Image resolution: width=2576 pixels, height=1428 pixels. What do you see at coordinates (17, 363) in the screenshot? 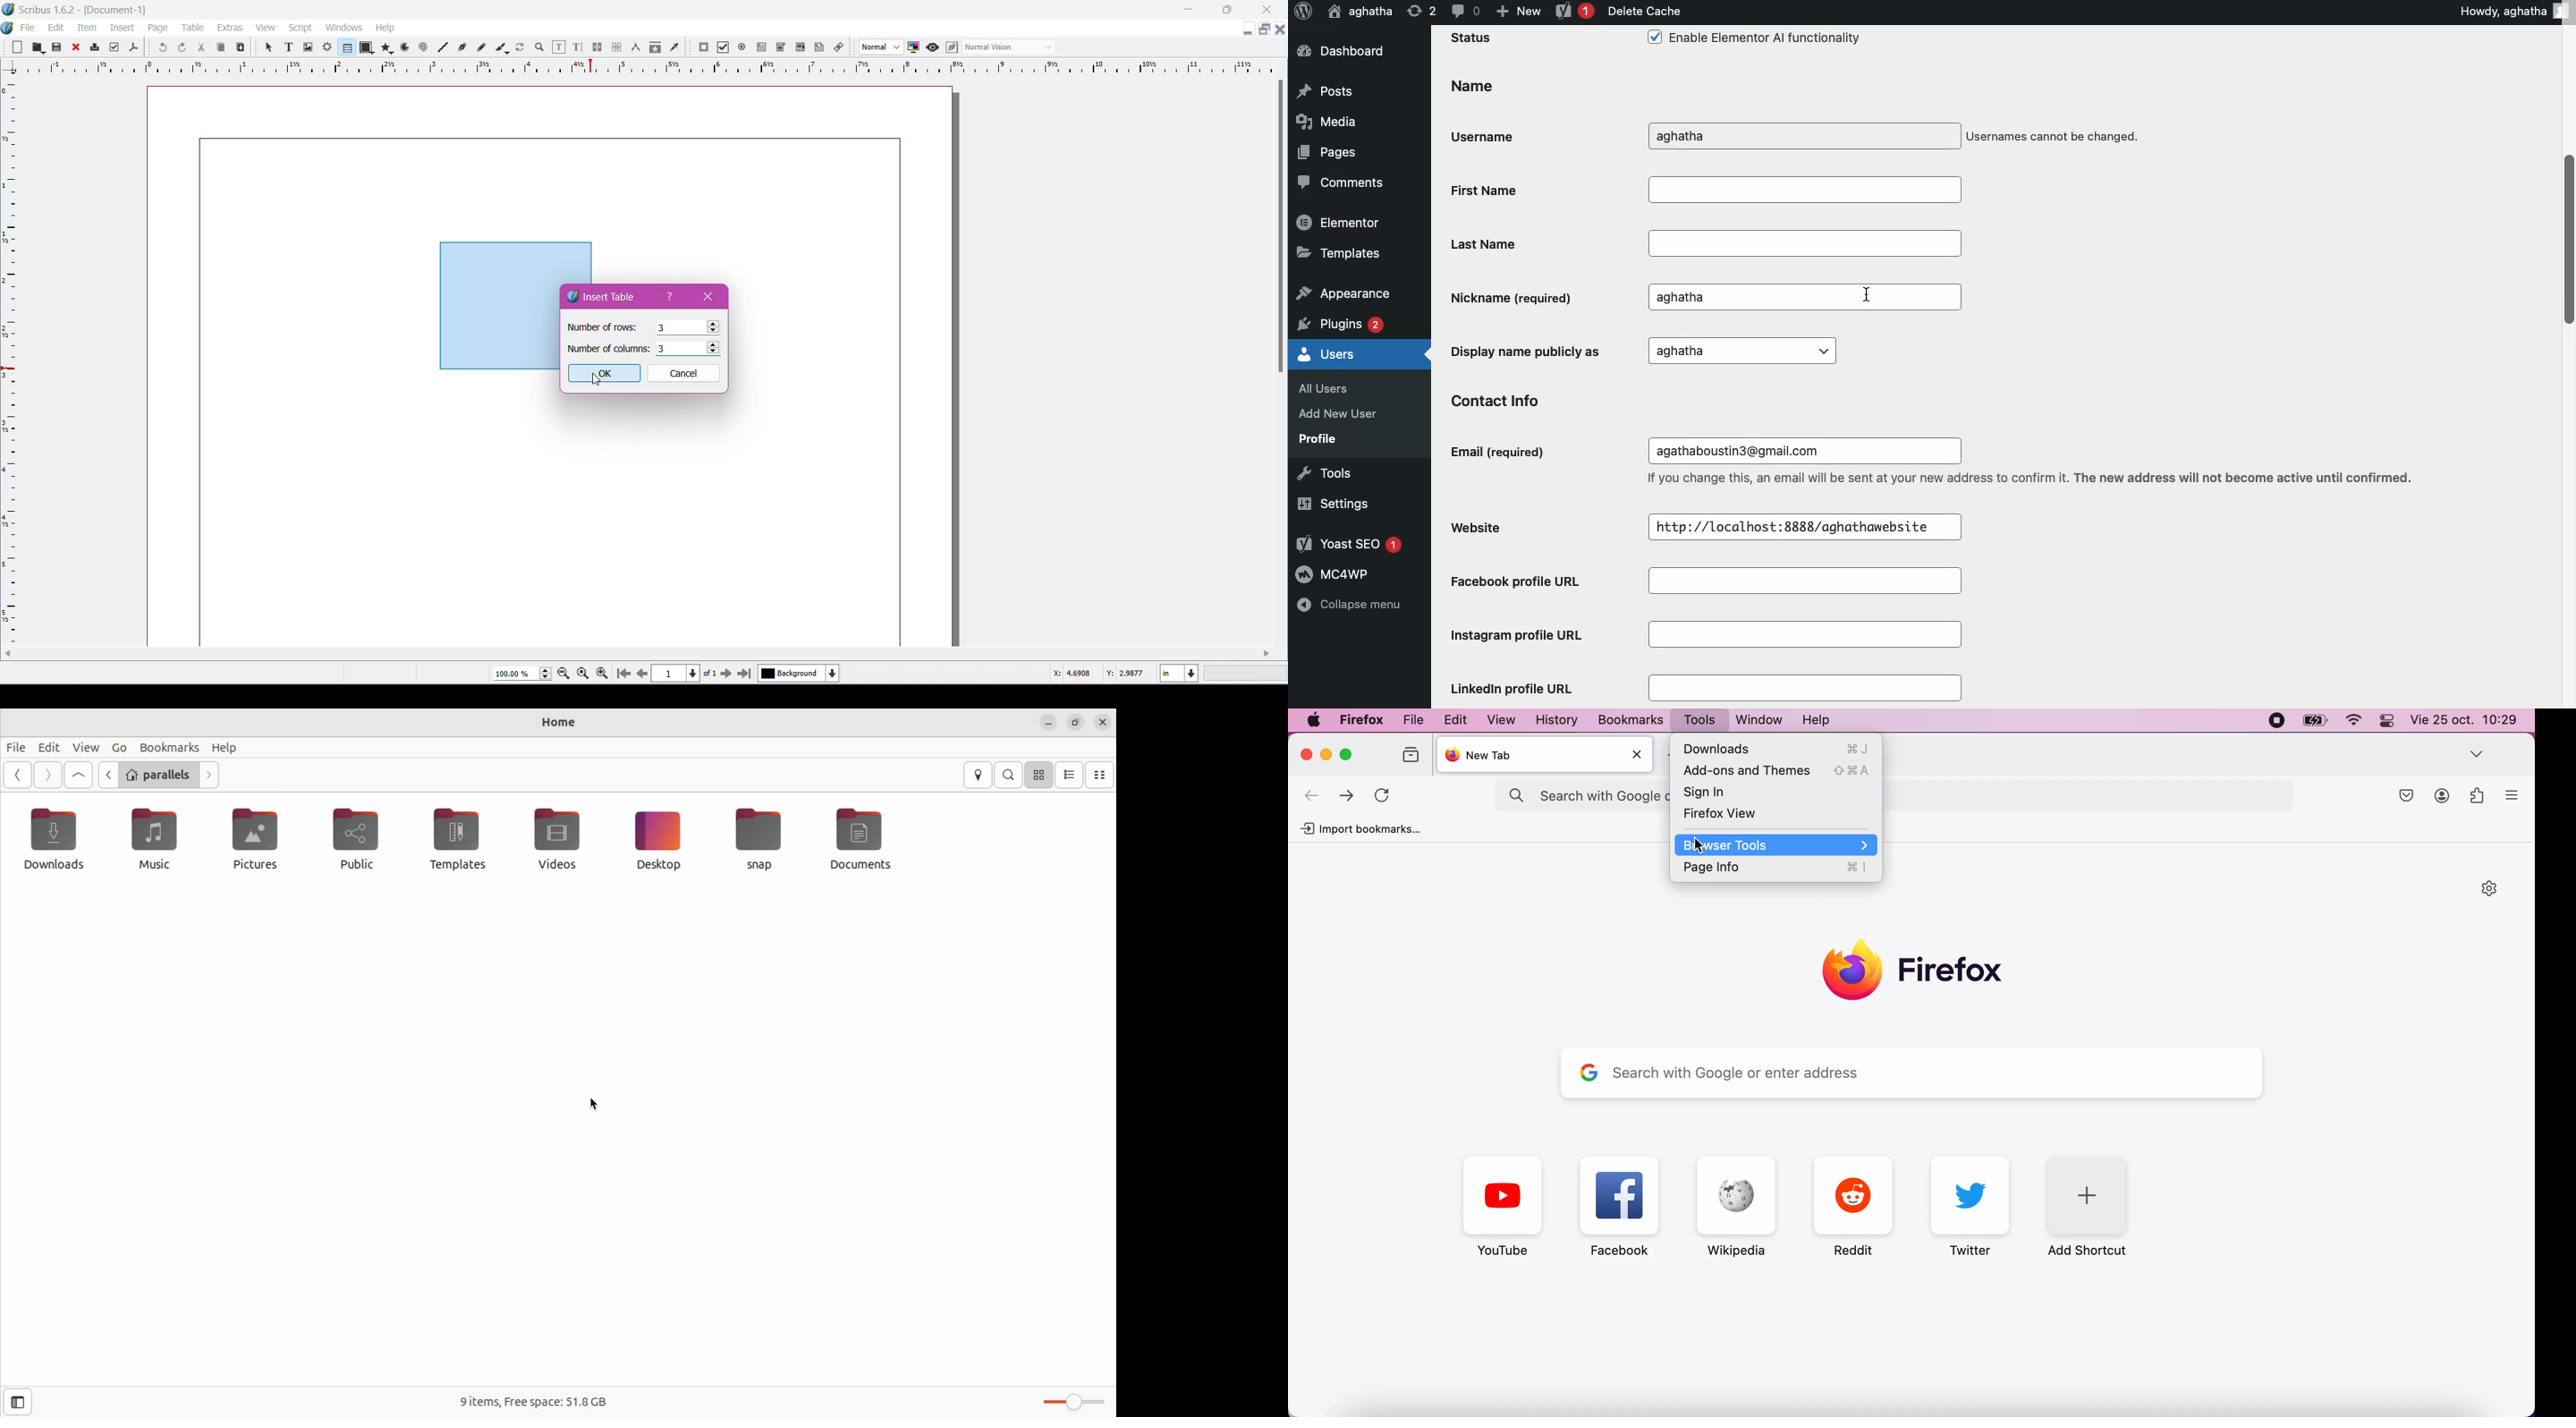
I see `Grid` at bounding box center [17, 363].